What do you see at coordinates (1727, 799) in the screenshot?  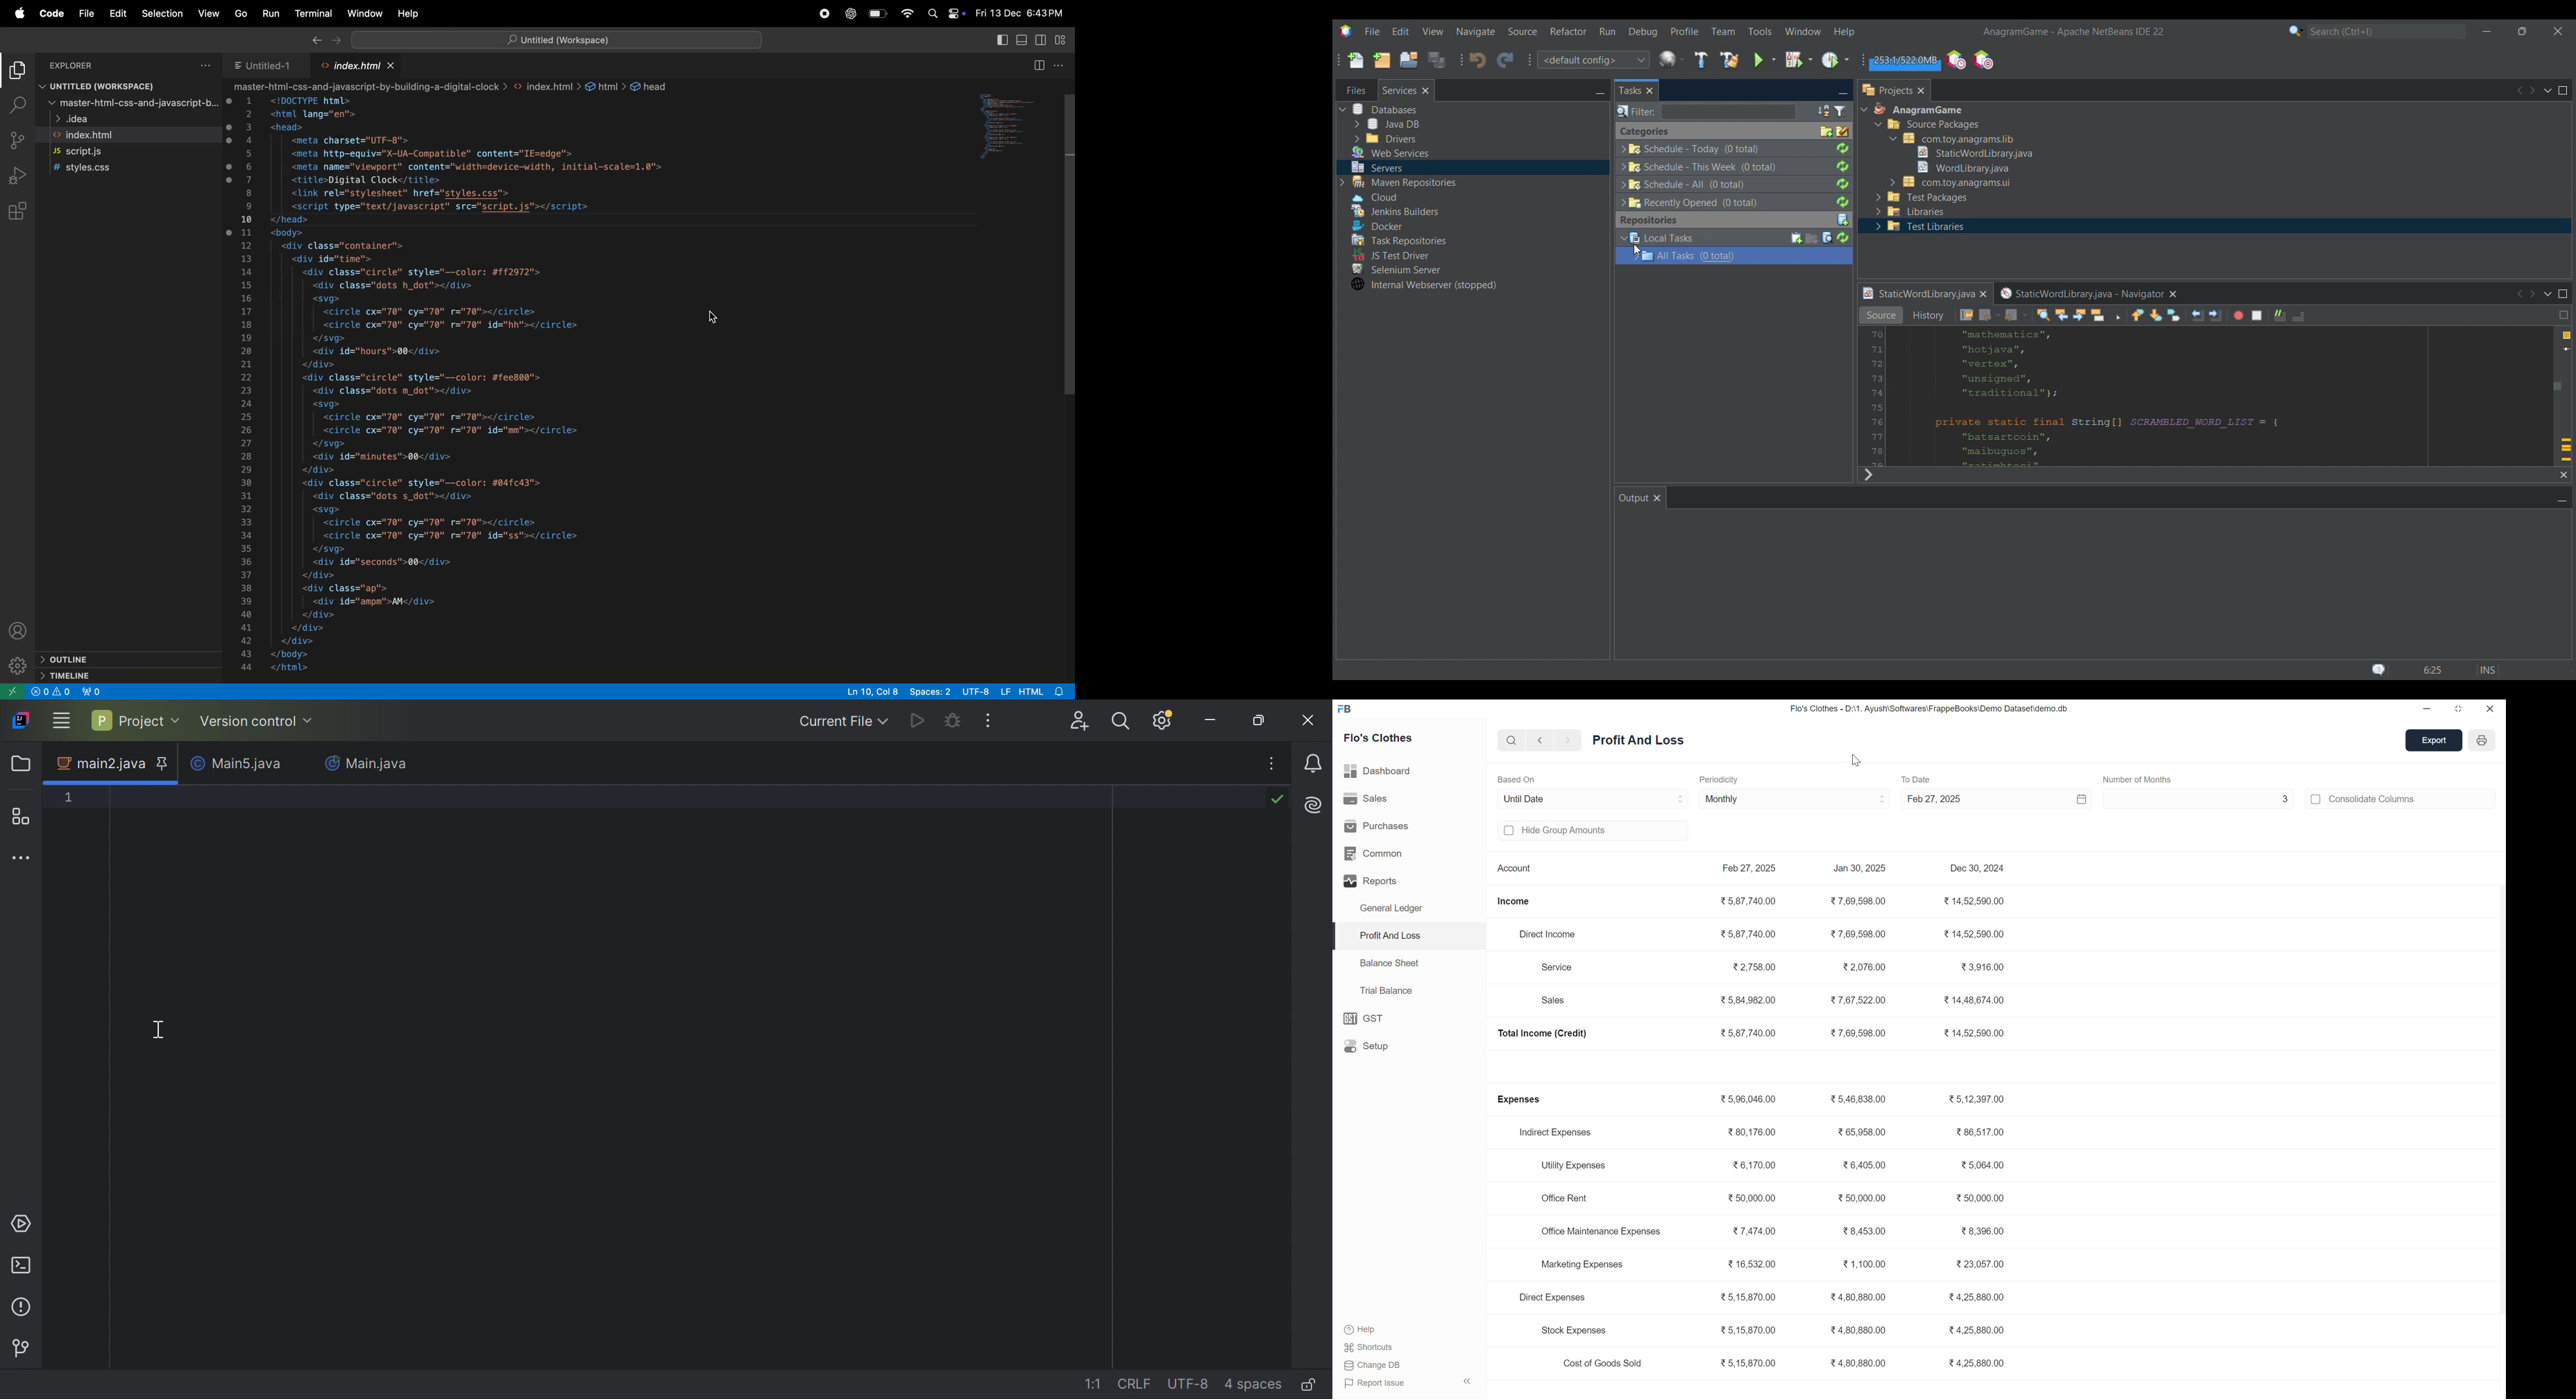 I see `Monthly` at bounding box center [1727, 799].